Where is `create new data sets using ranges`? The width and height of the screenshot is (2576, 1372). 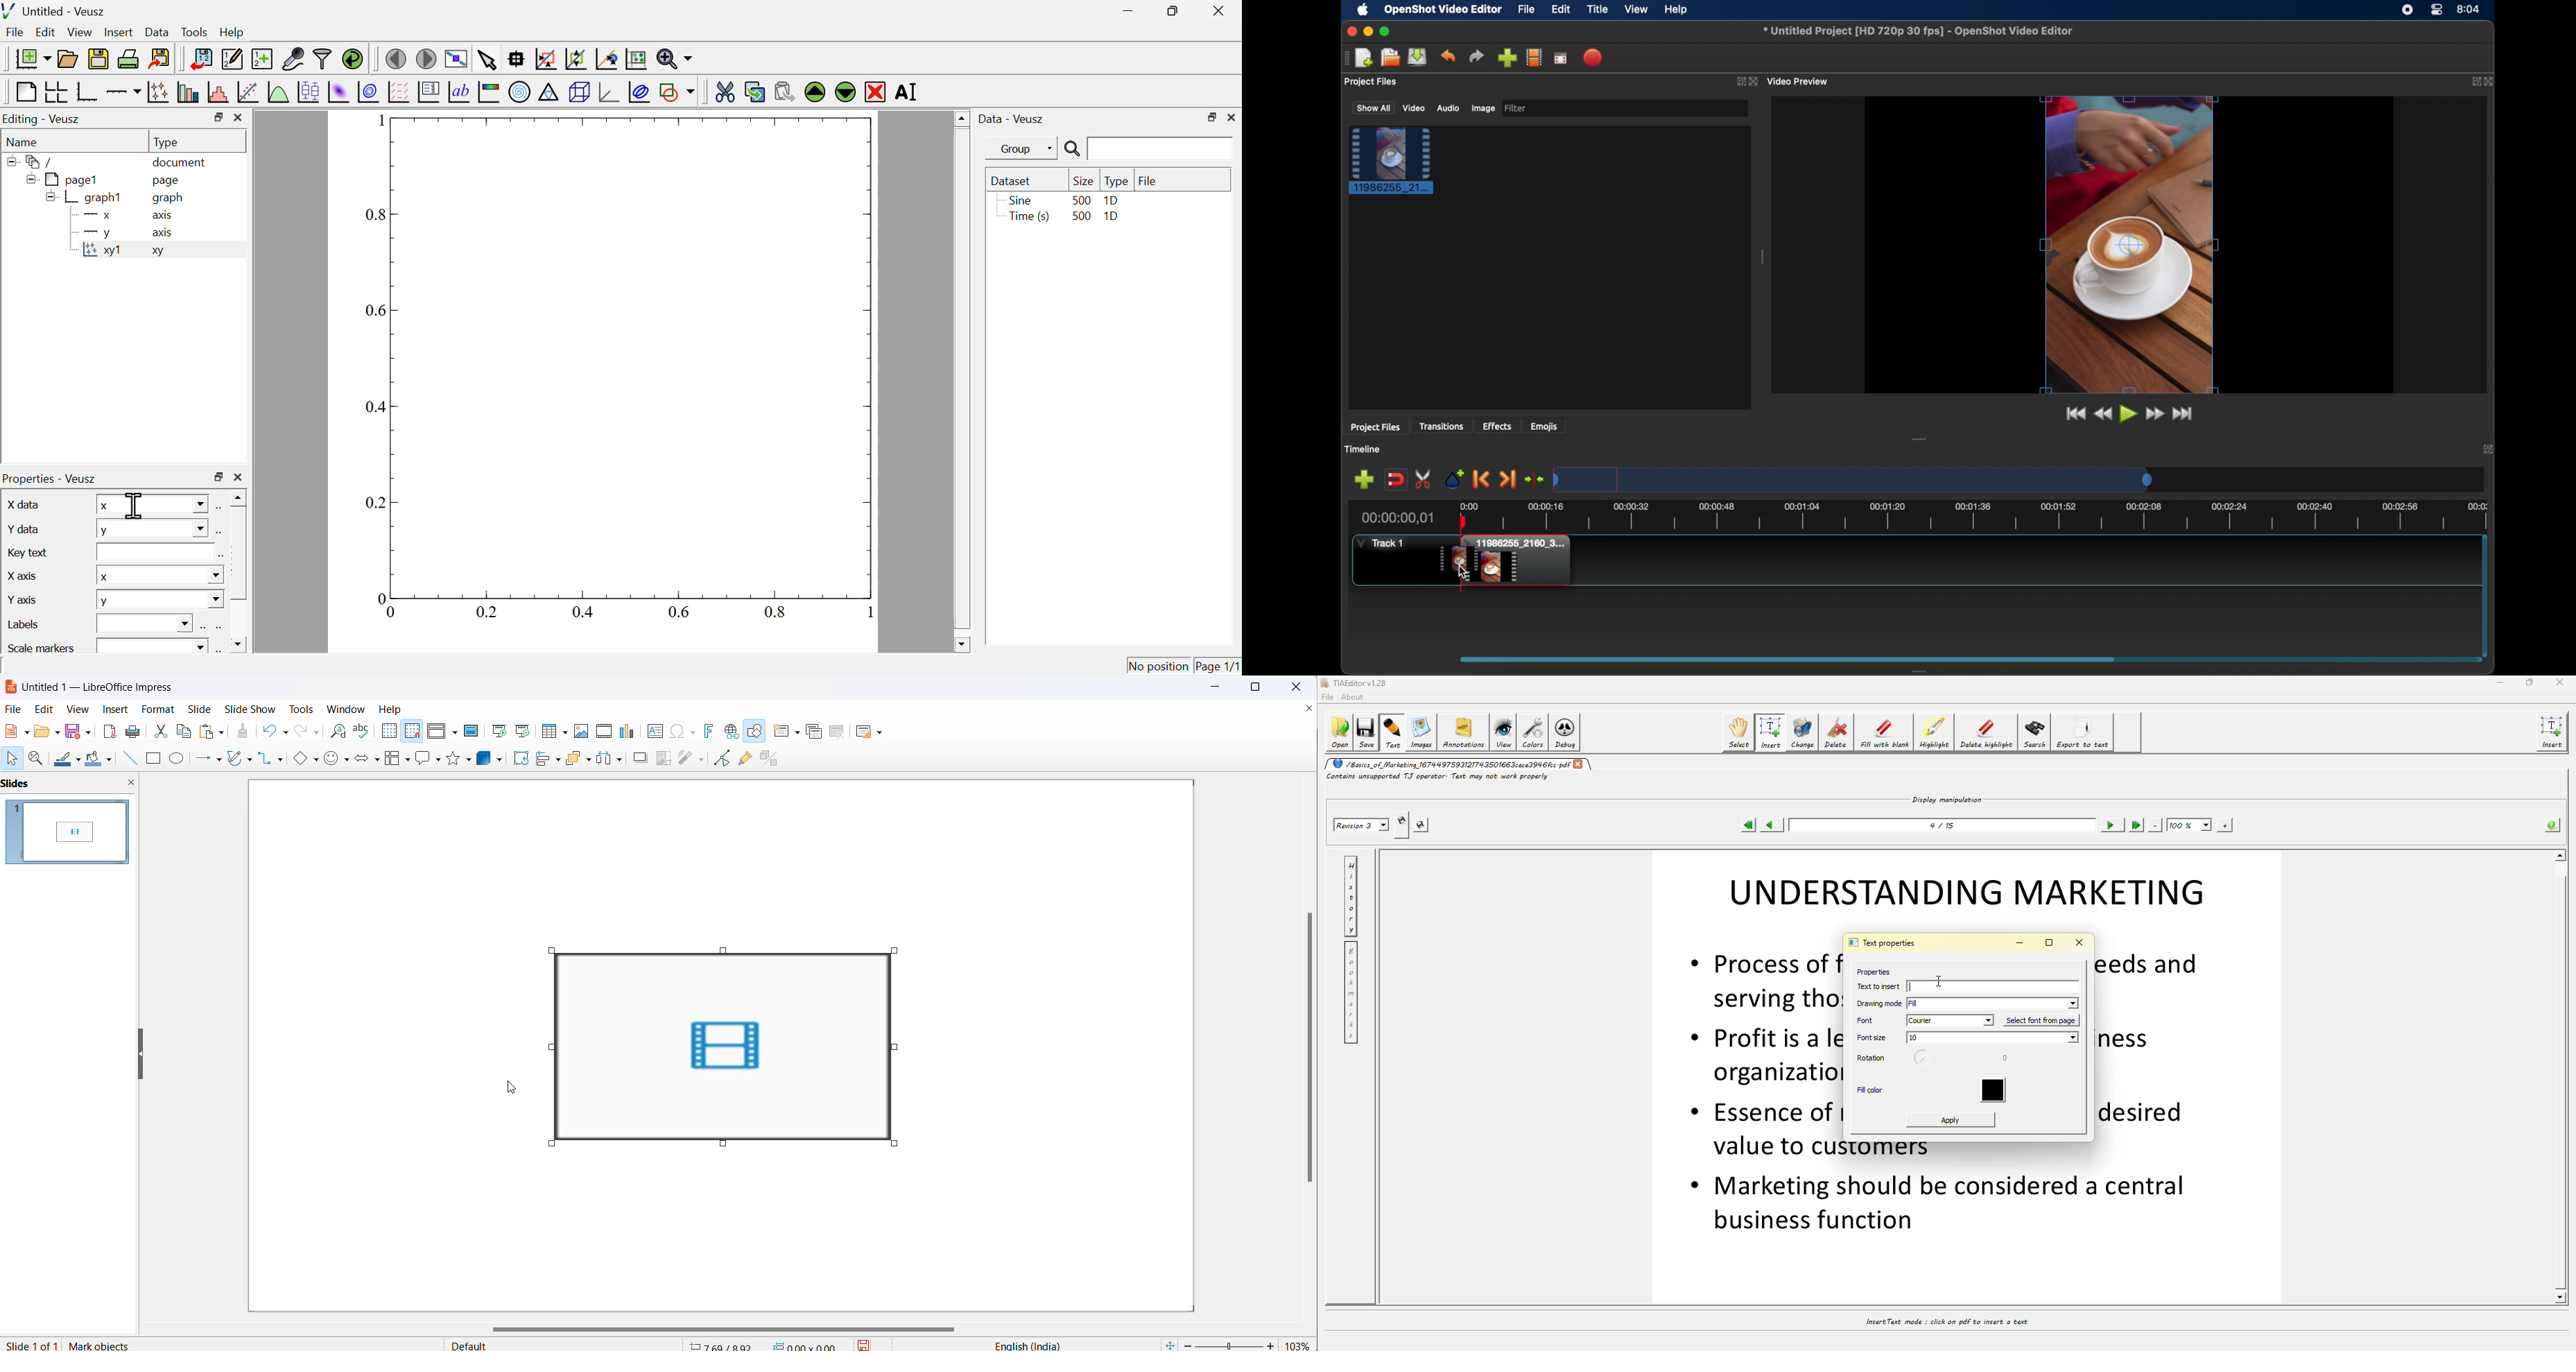
create new data sets using ranges is located at coordinates (262, 58).